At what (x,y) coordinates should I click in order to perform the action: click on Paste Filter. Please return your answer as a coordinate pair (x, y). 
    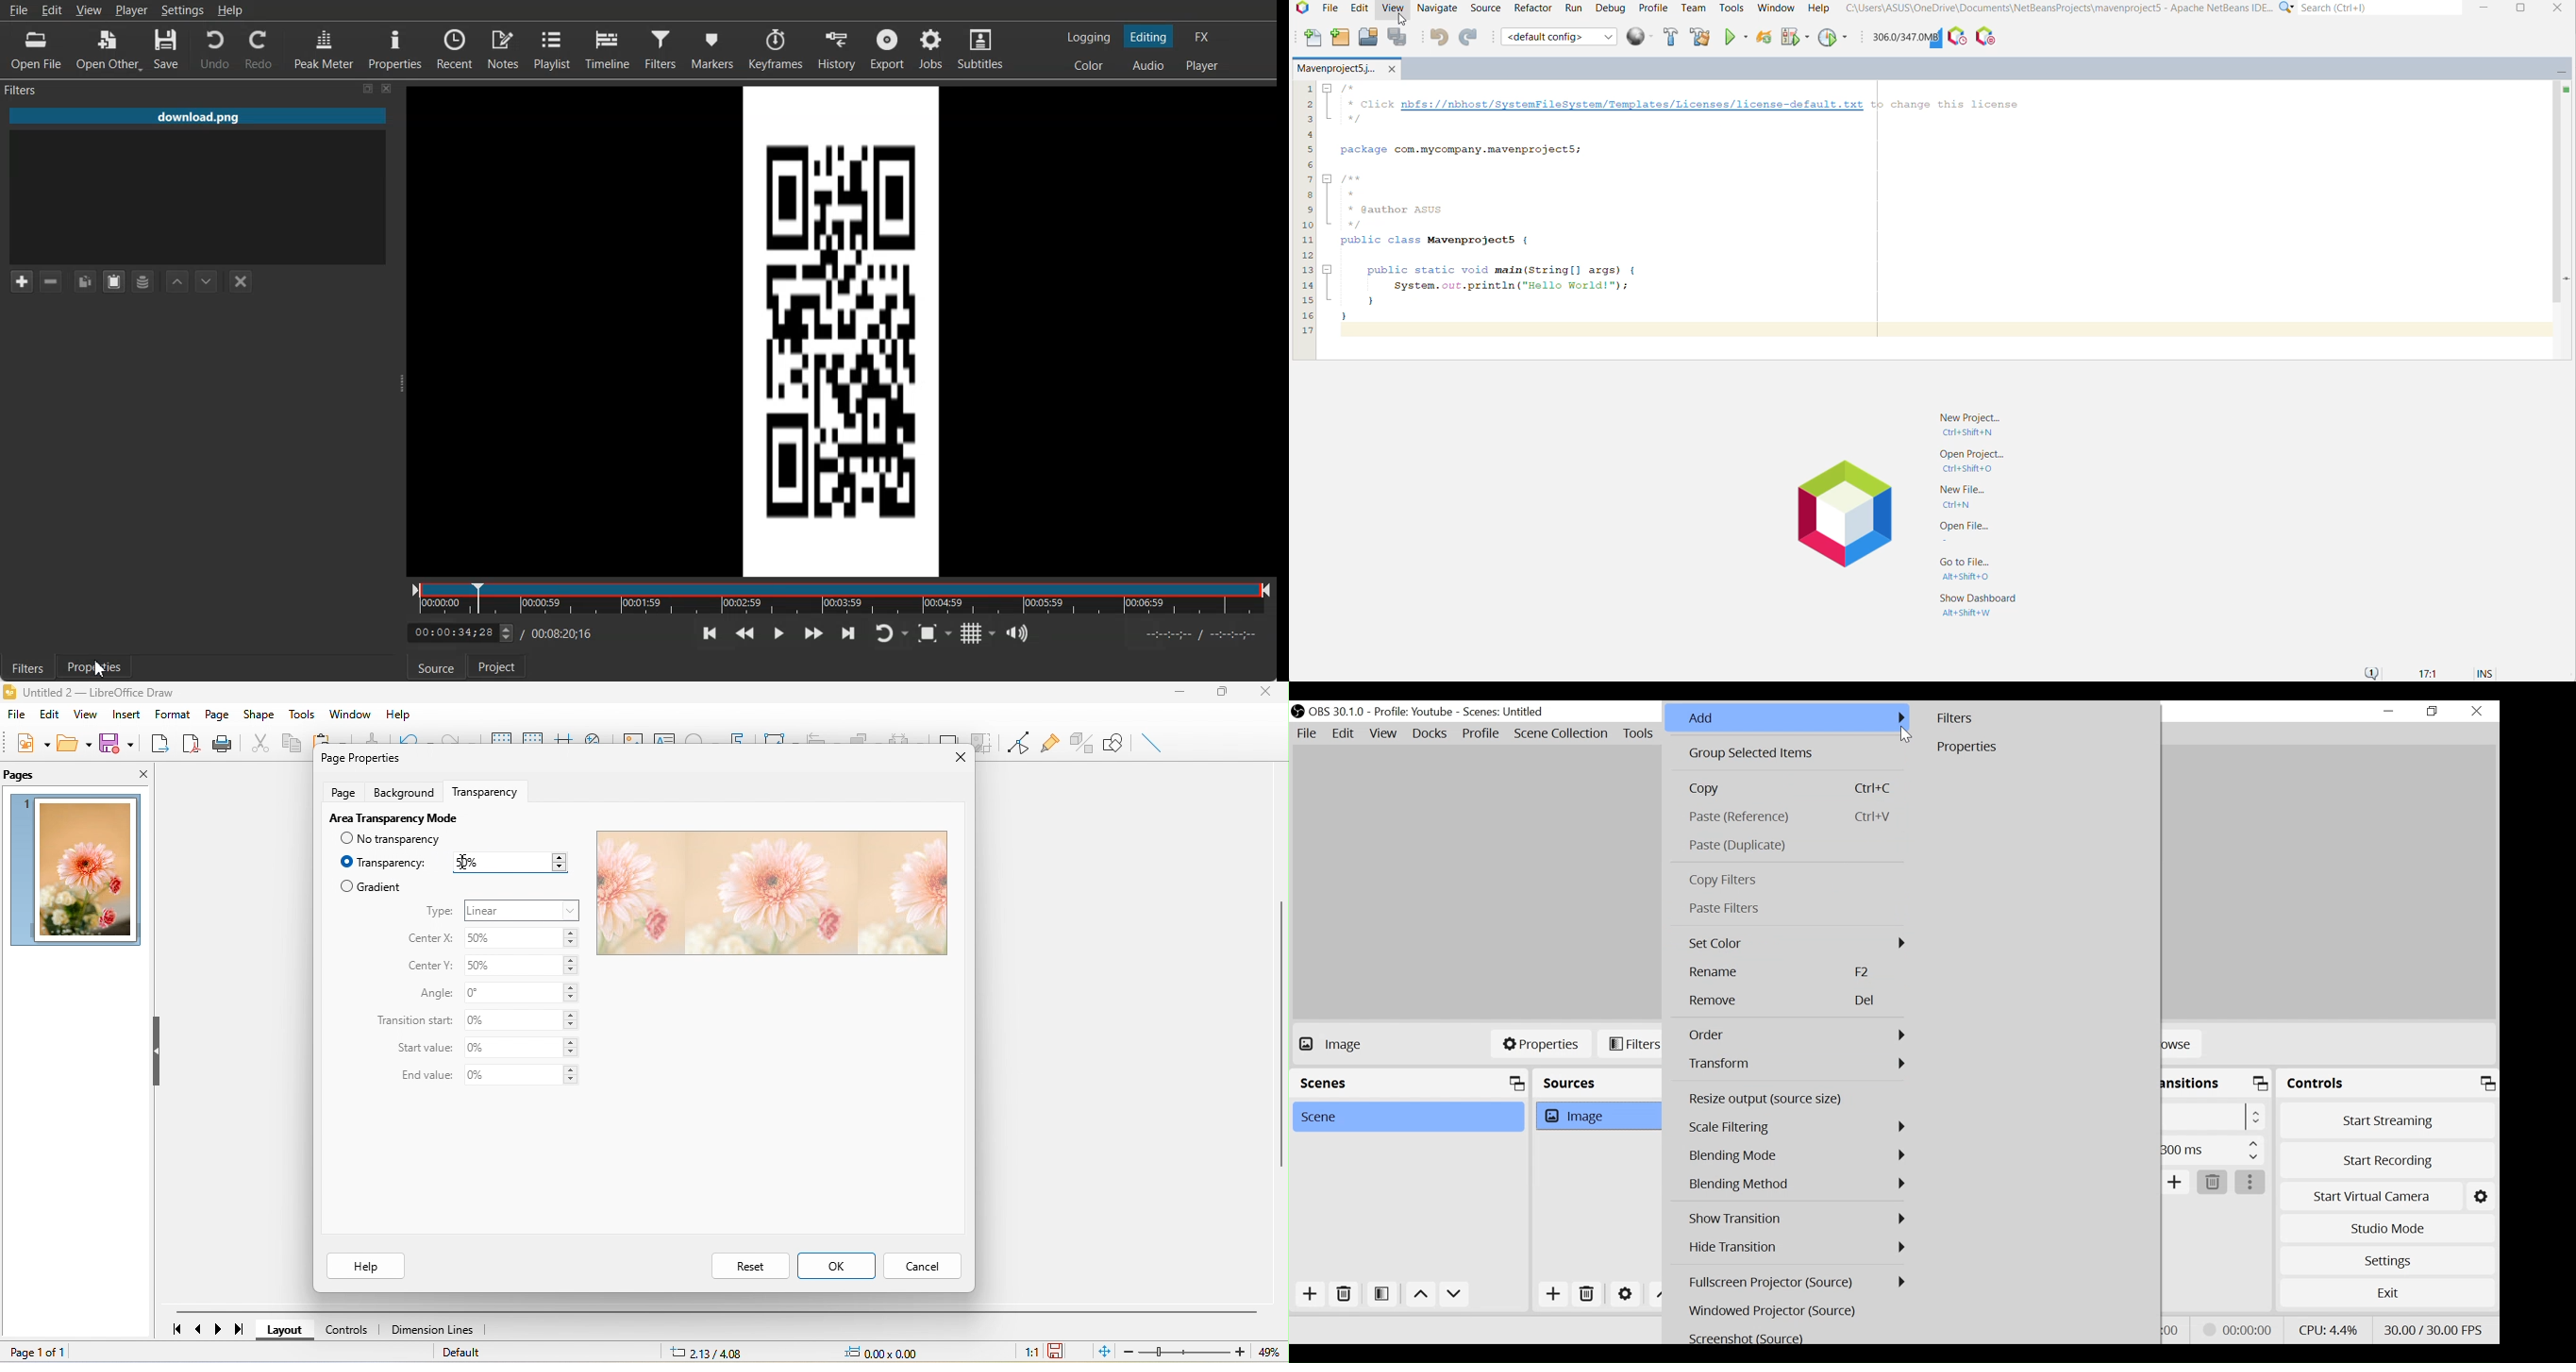
    Looking at the image, I should click on (114, 282).